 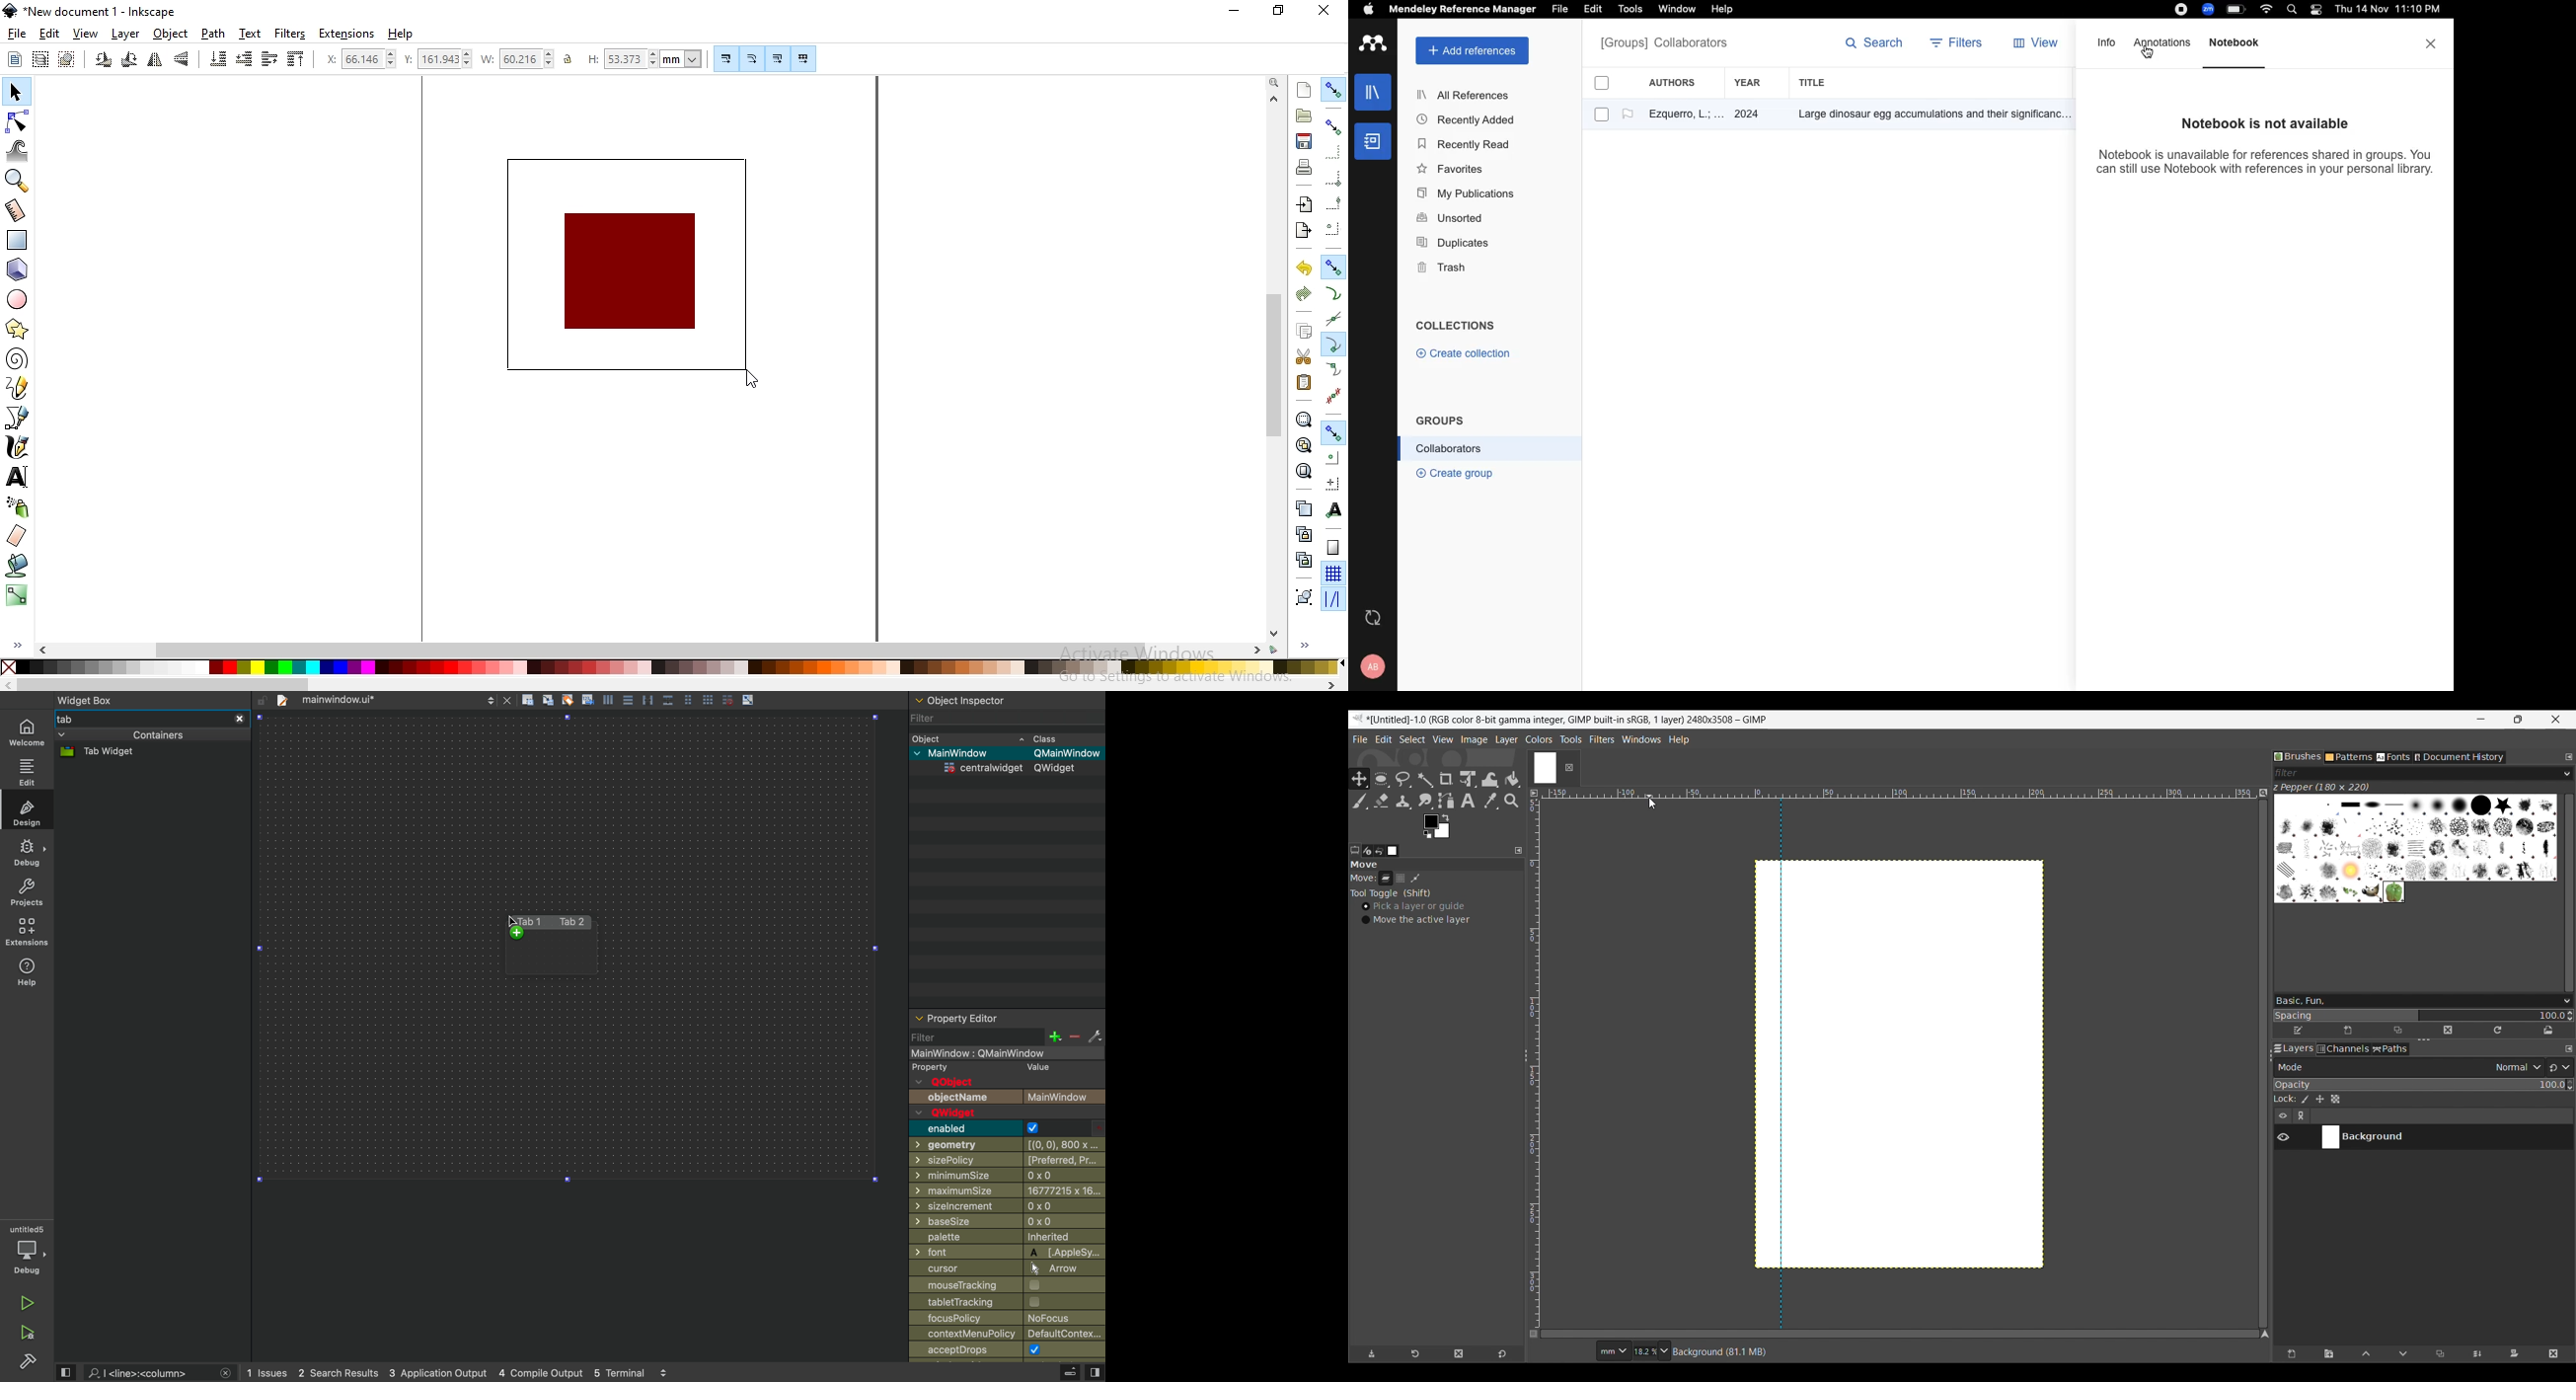 I want to click on property, so click(x=999, y=1068).